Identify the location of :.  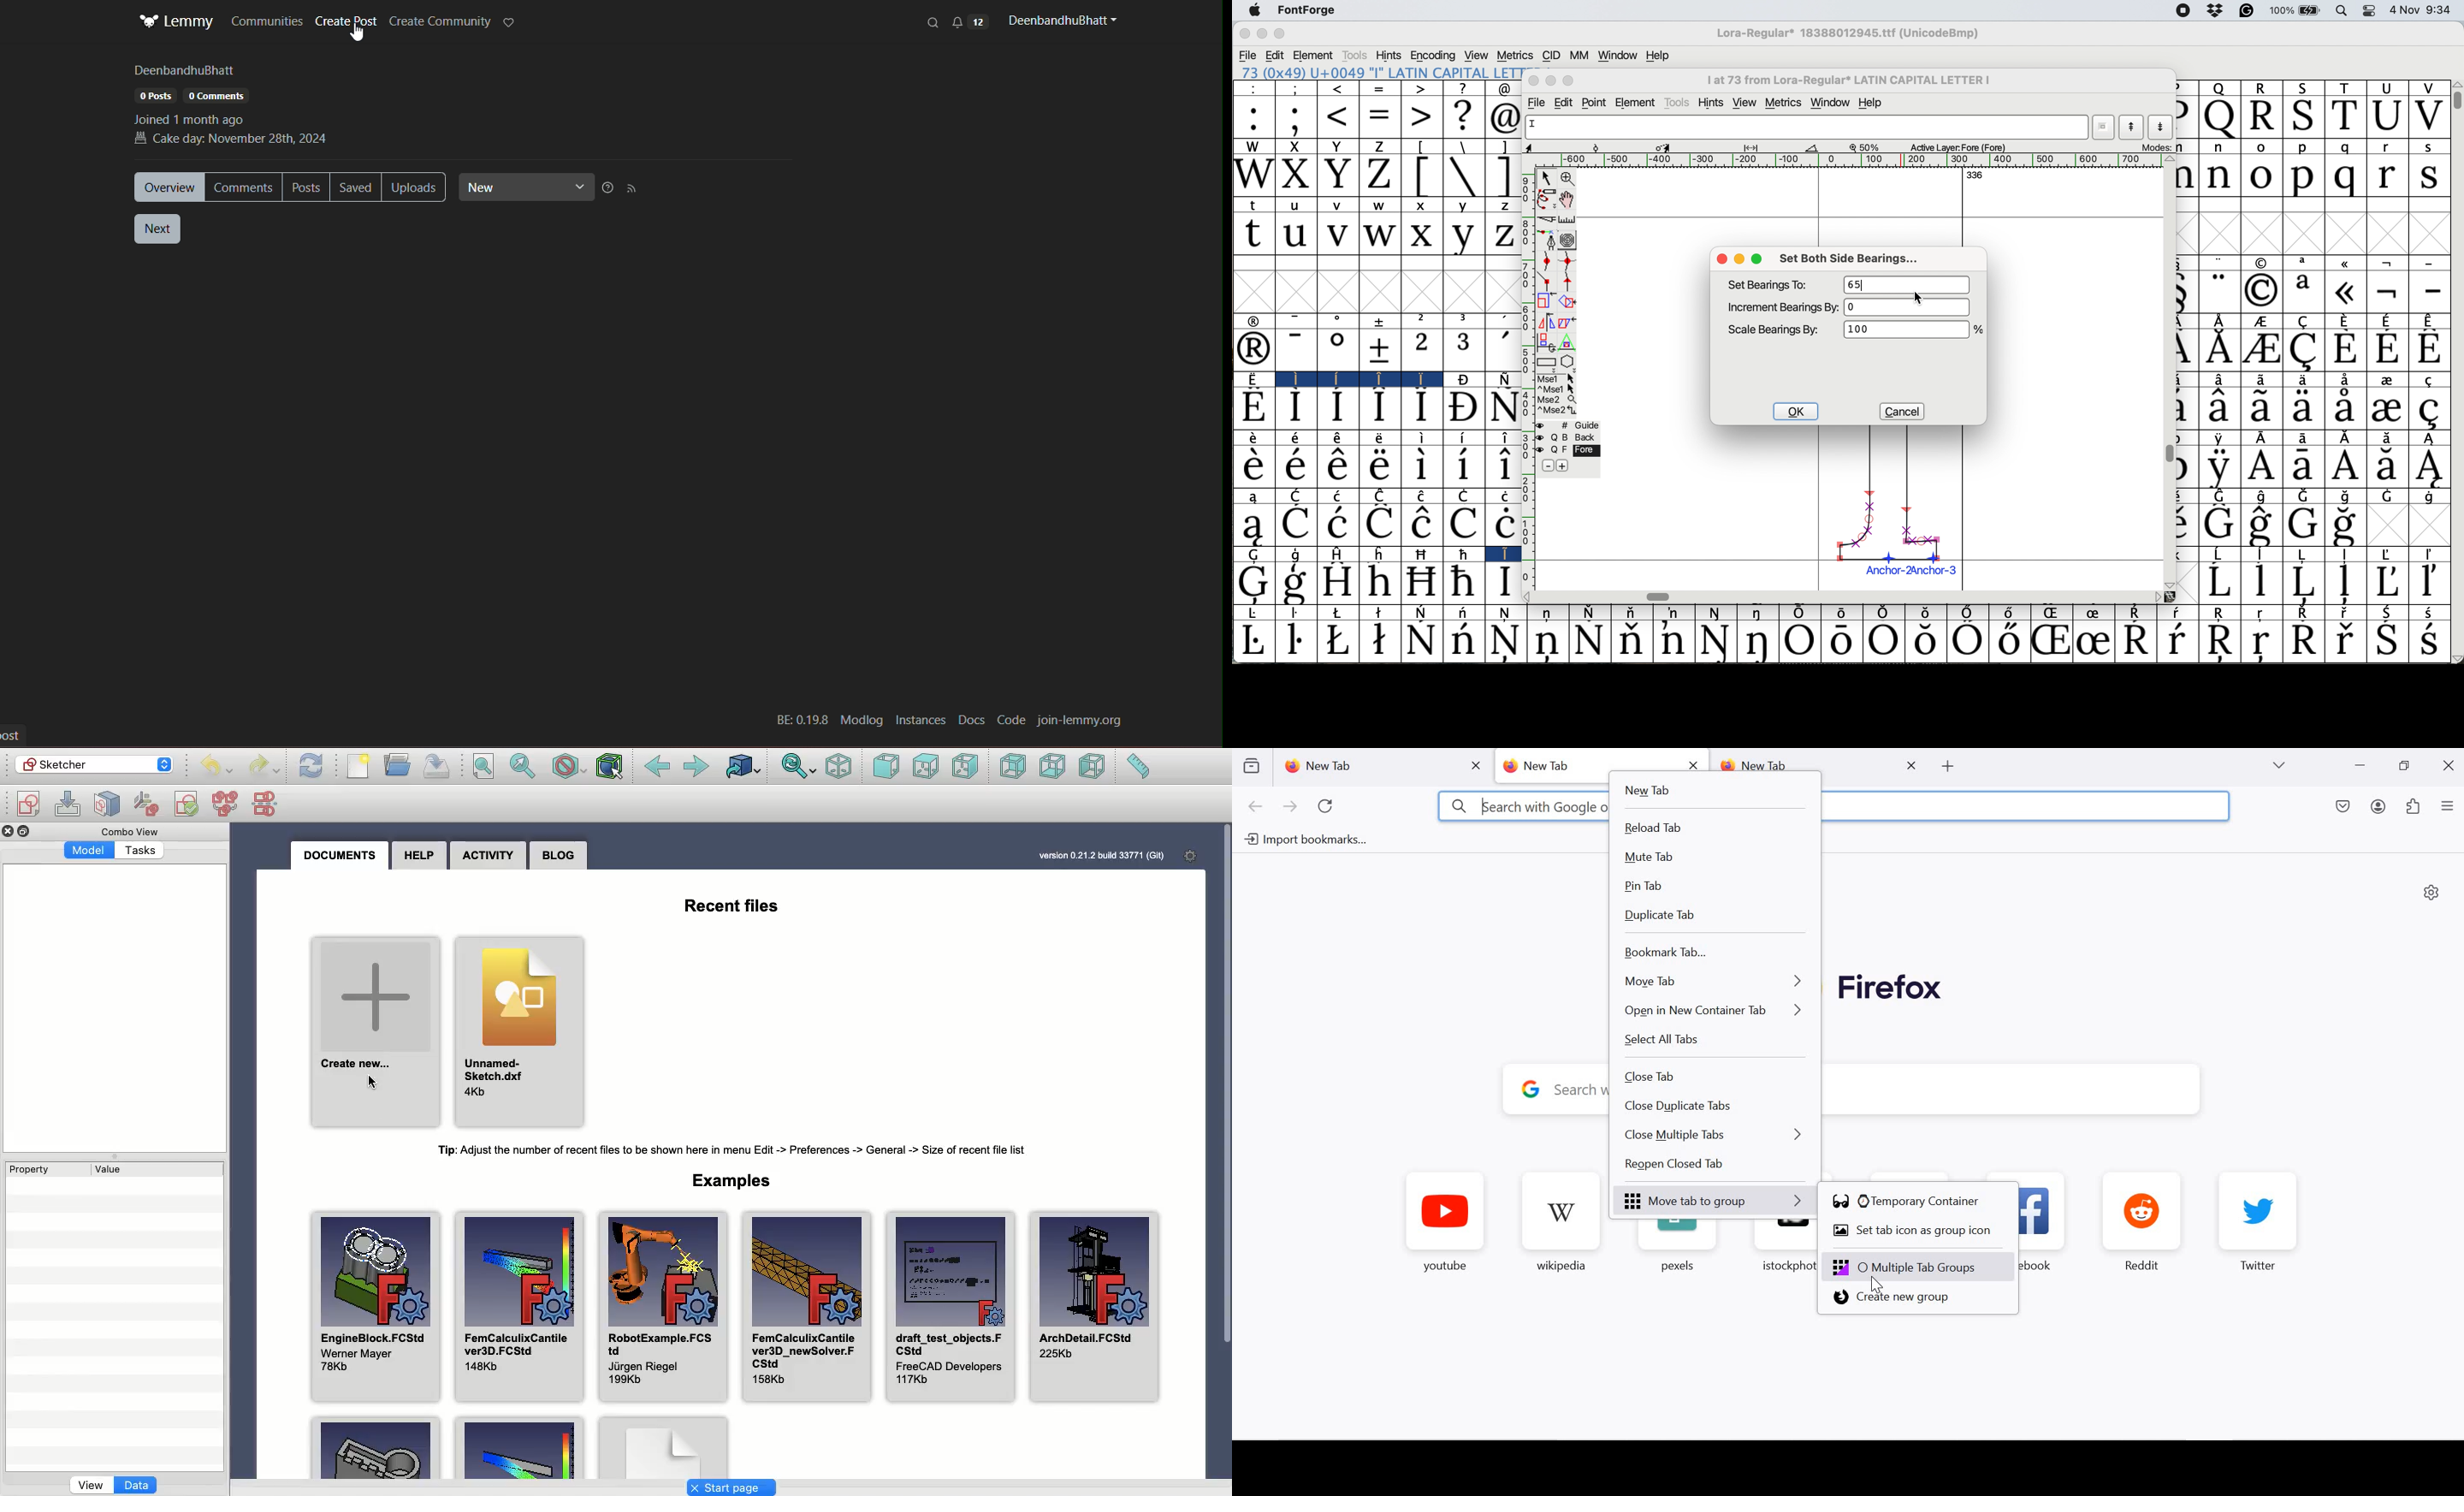
(1253, 117).